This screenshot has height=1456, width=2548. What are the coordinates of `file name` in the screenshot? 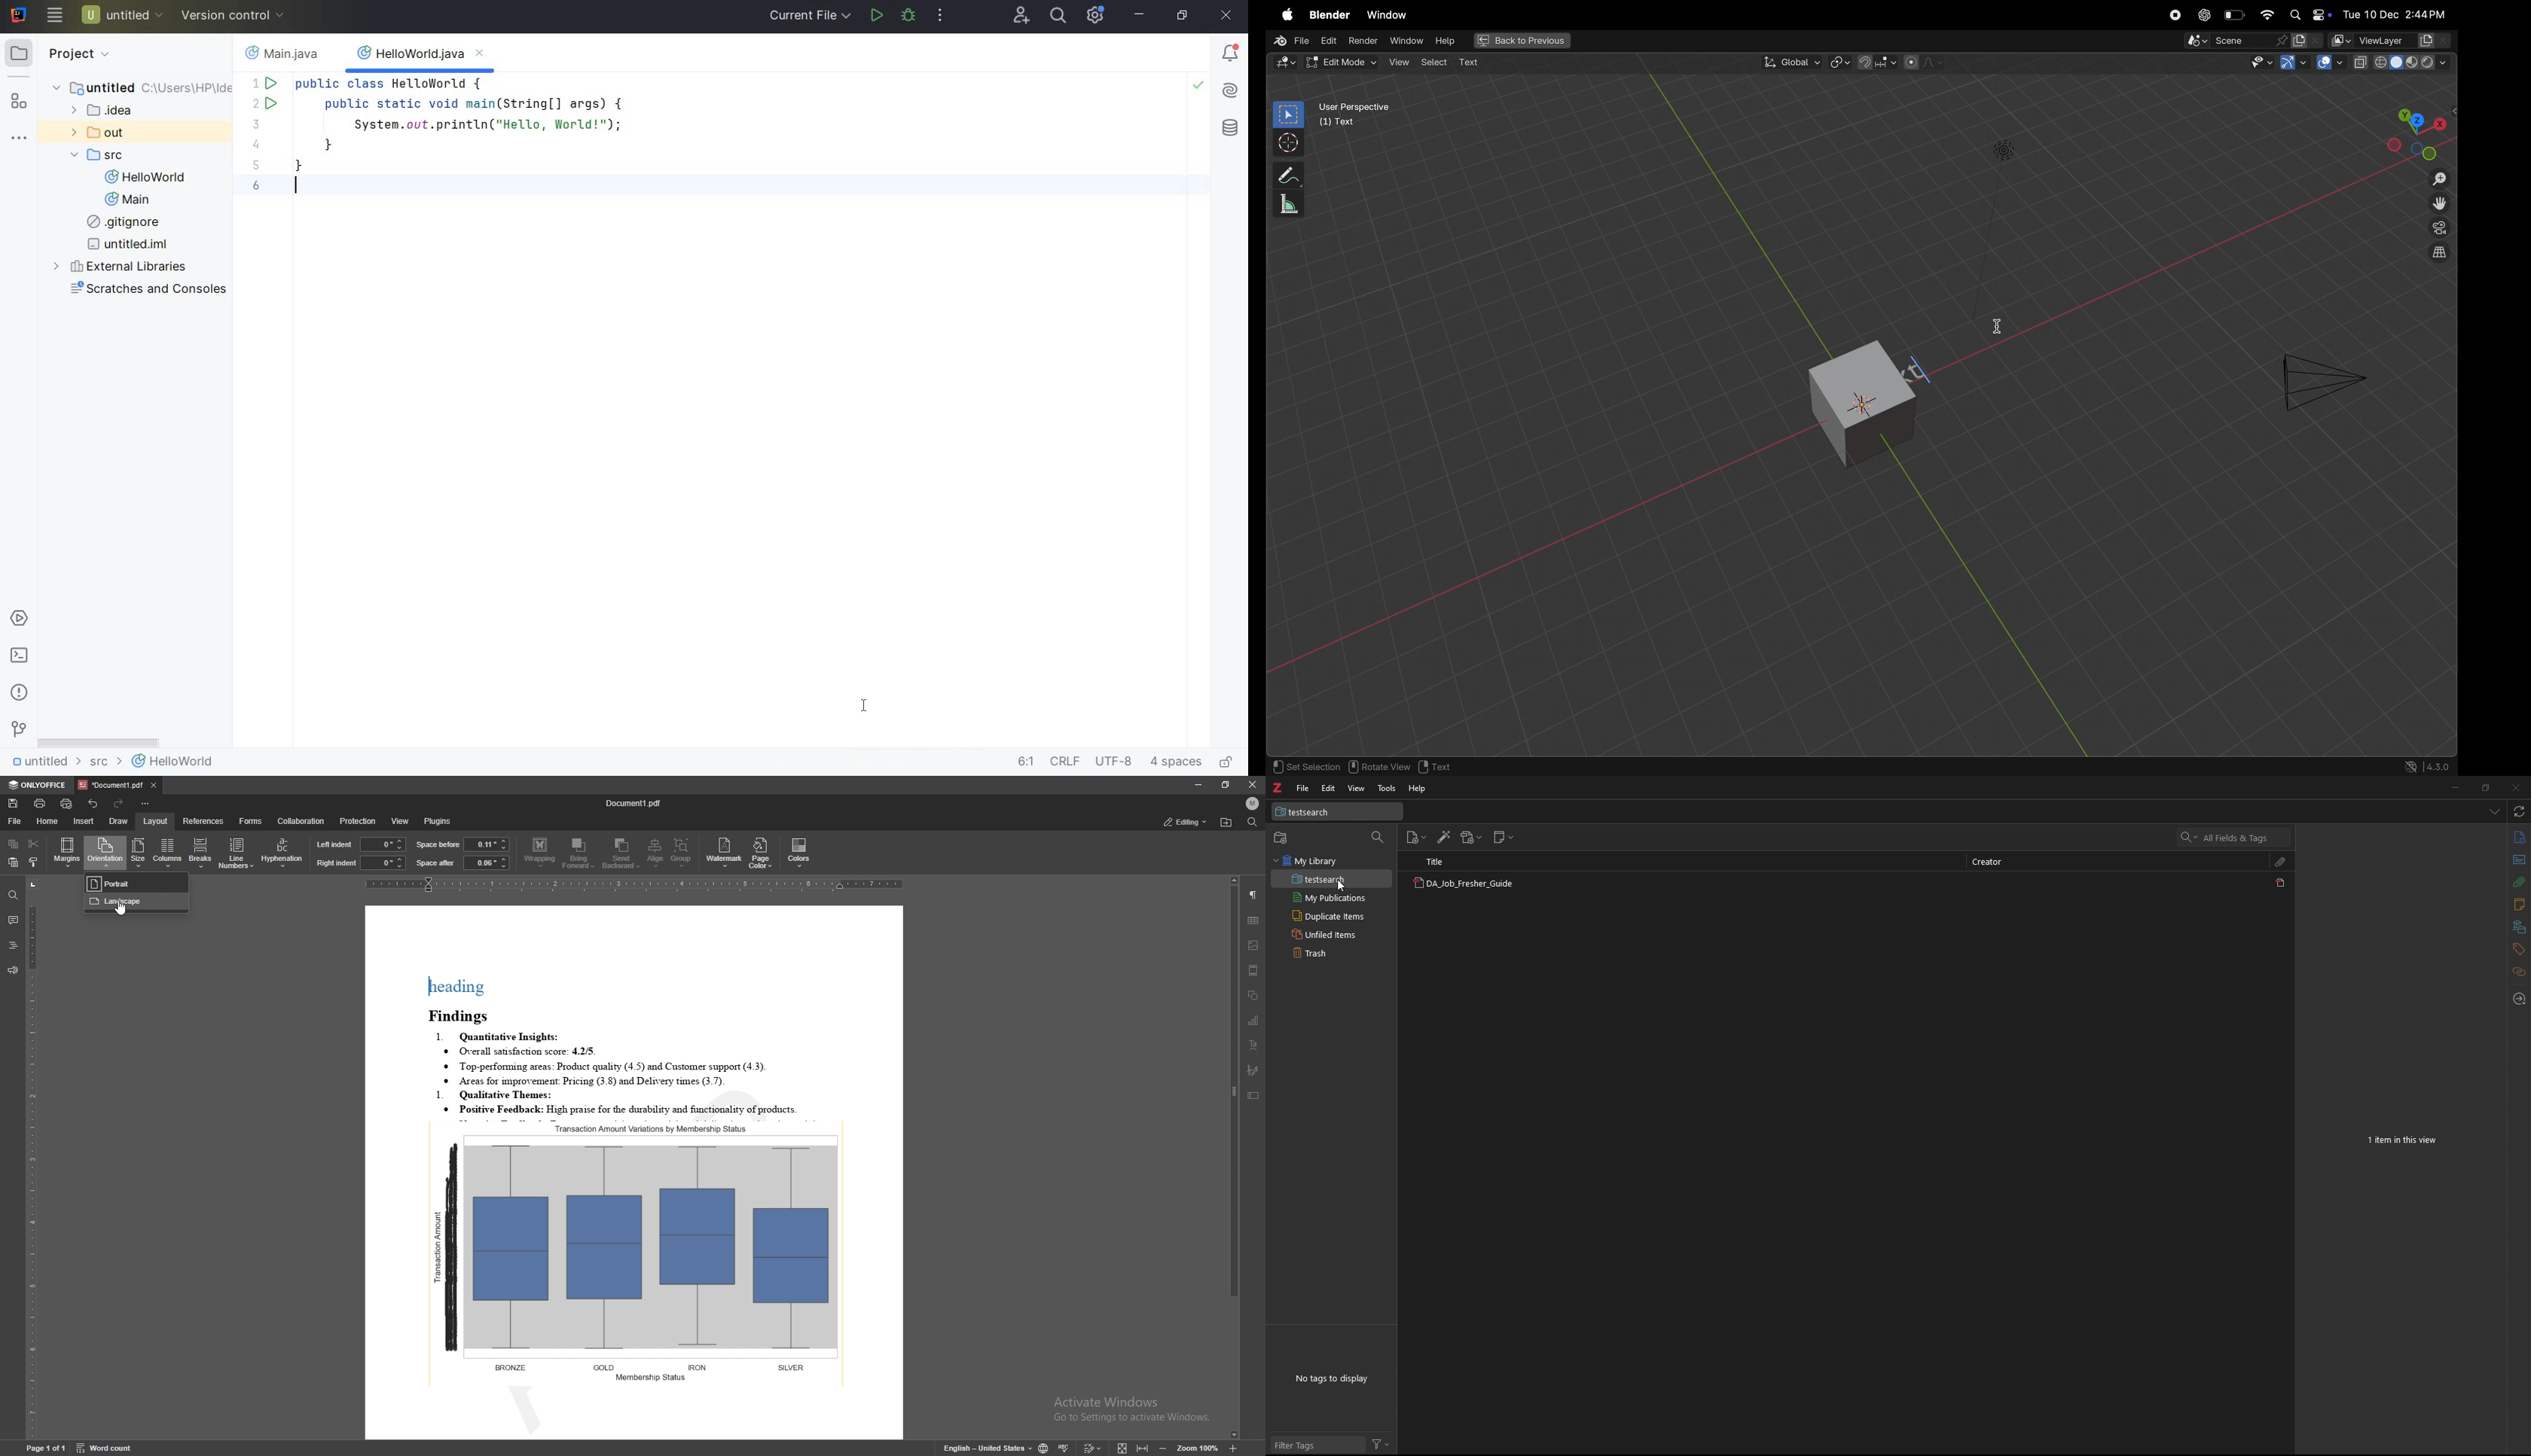 It's located at (634, 802).